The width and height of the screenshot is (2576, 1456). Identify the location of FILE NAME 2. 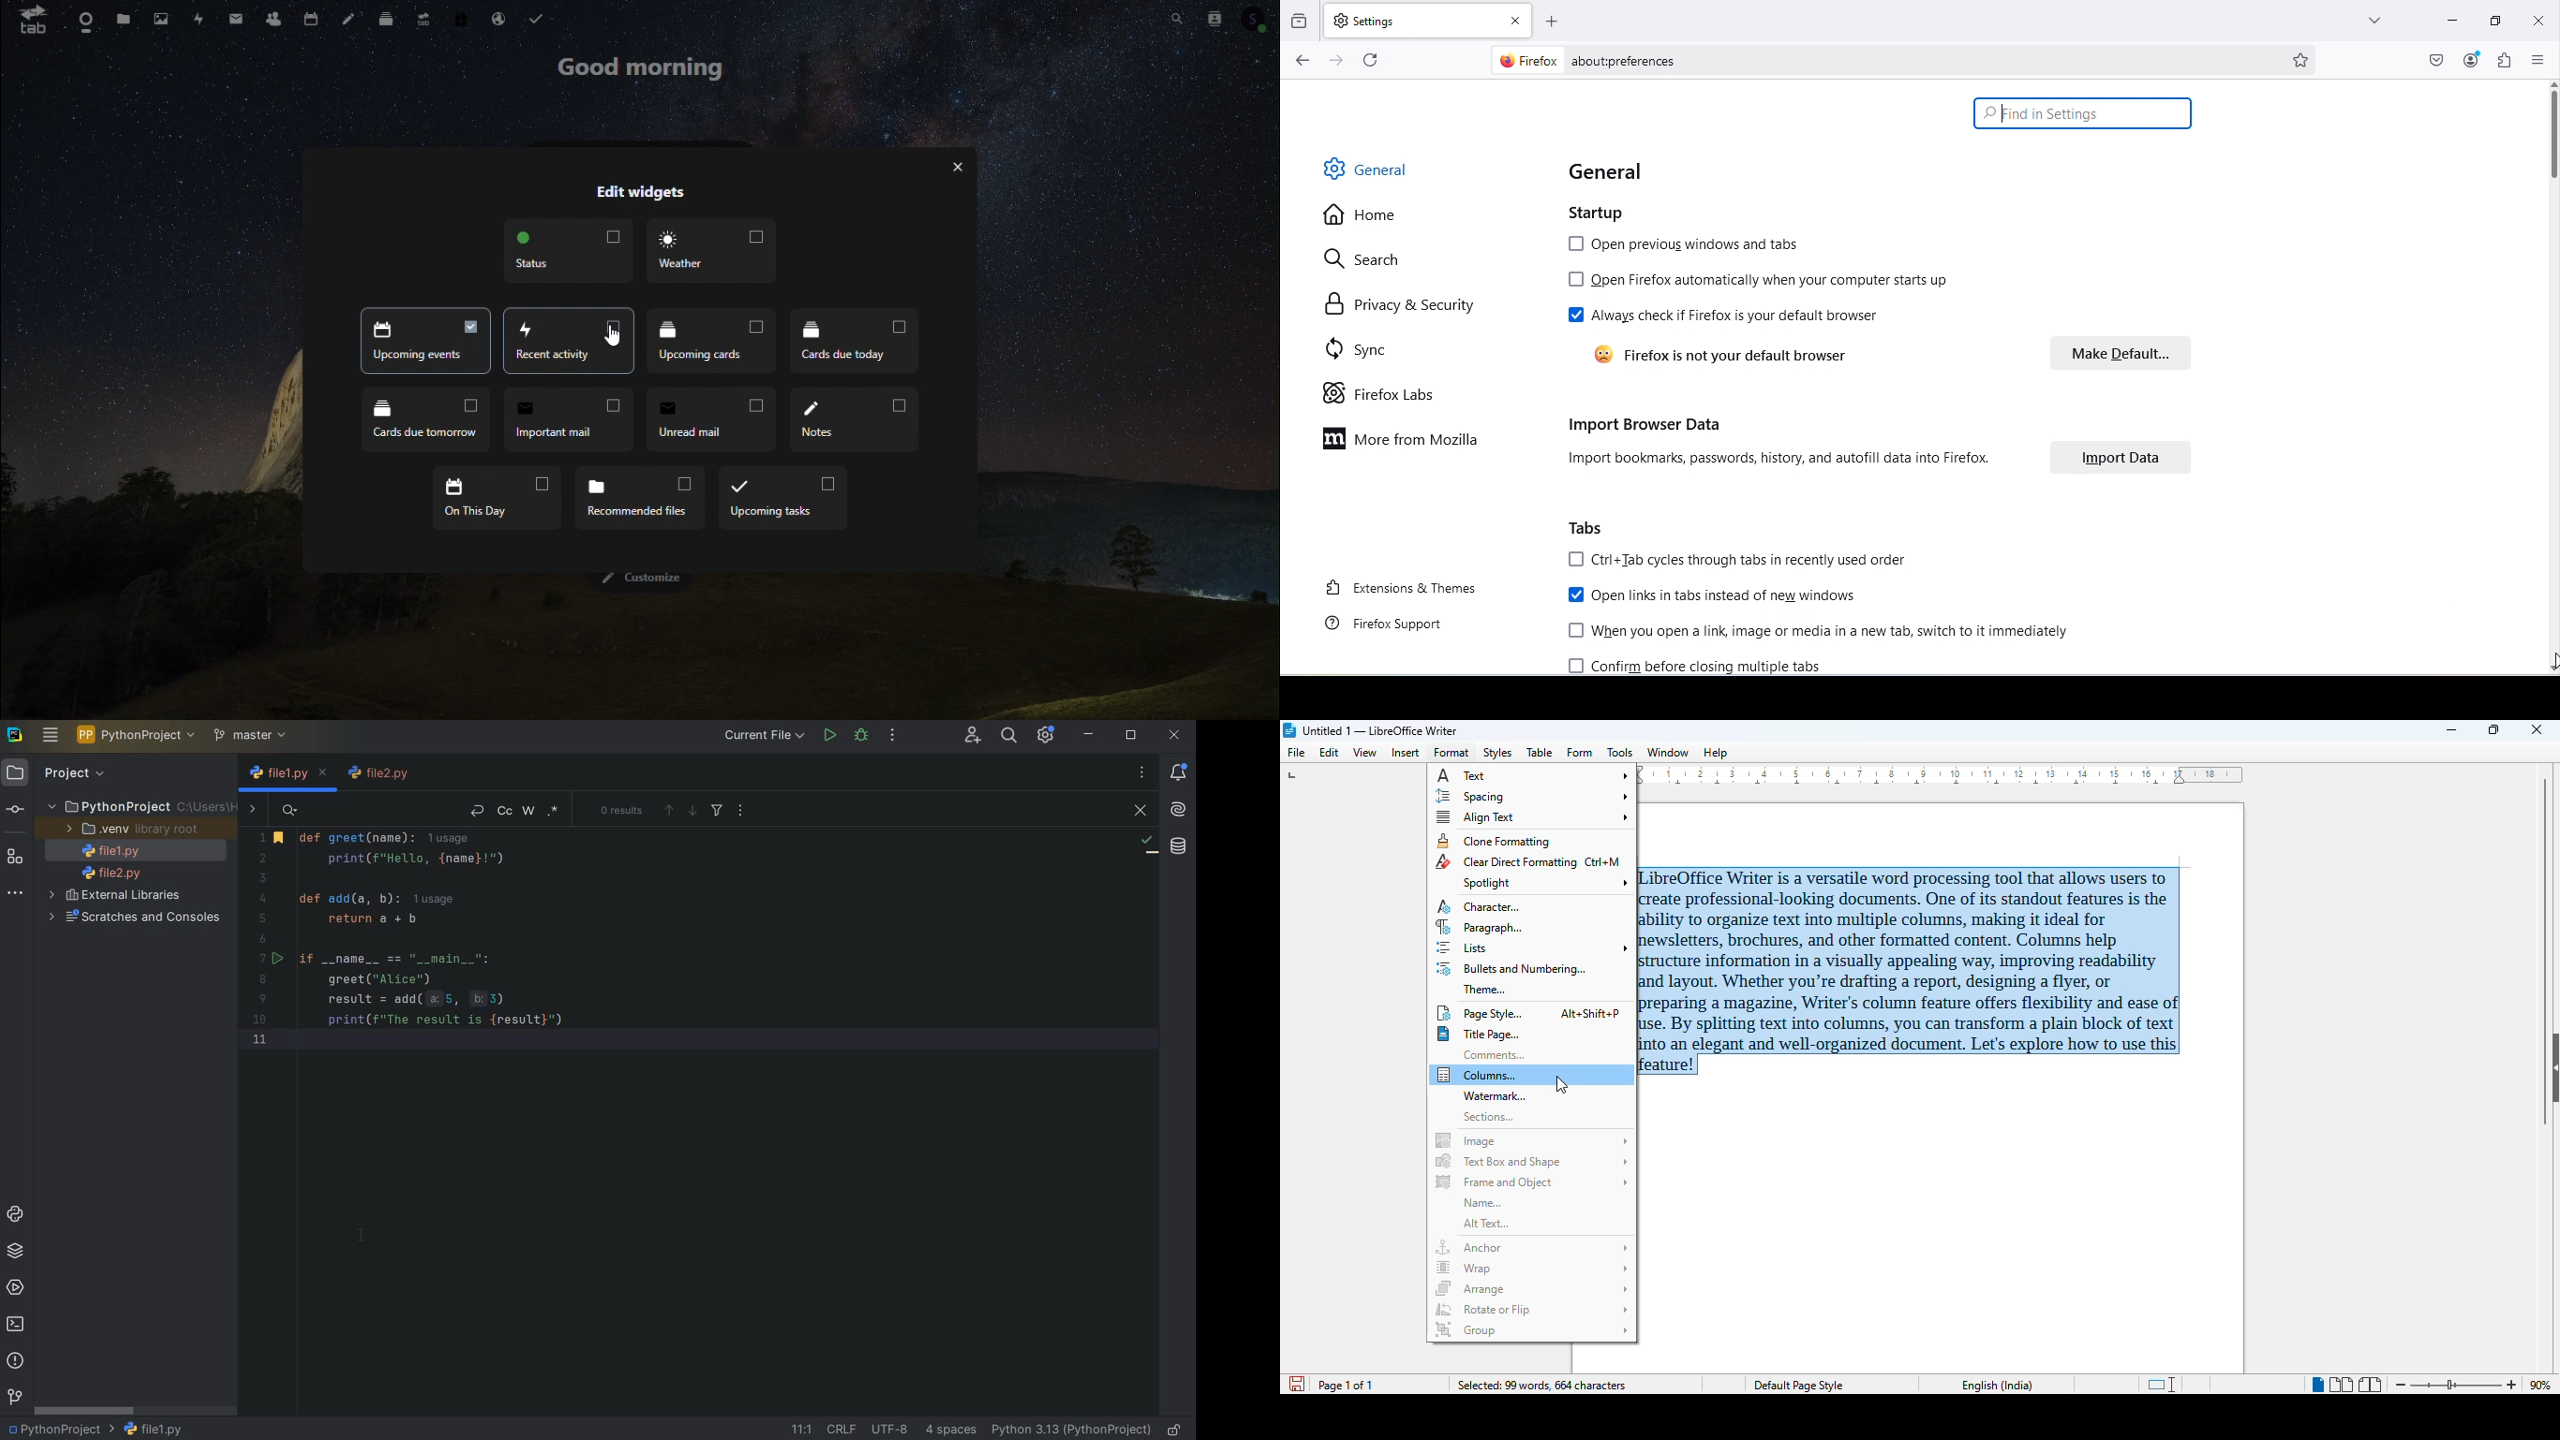
(381, 773).